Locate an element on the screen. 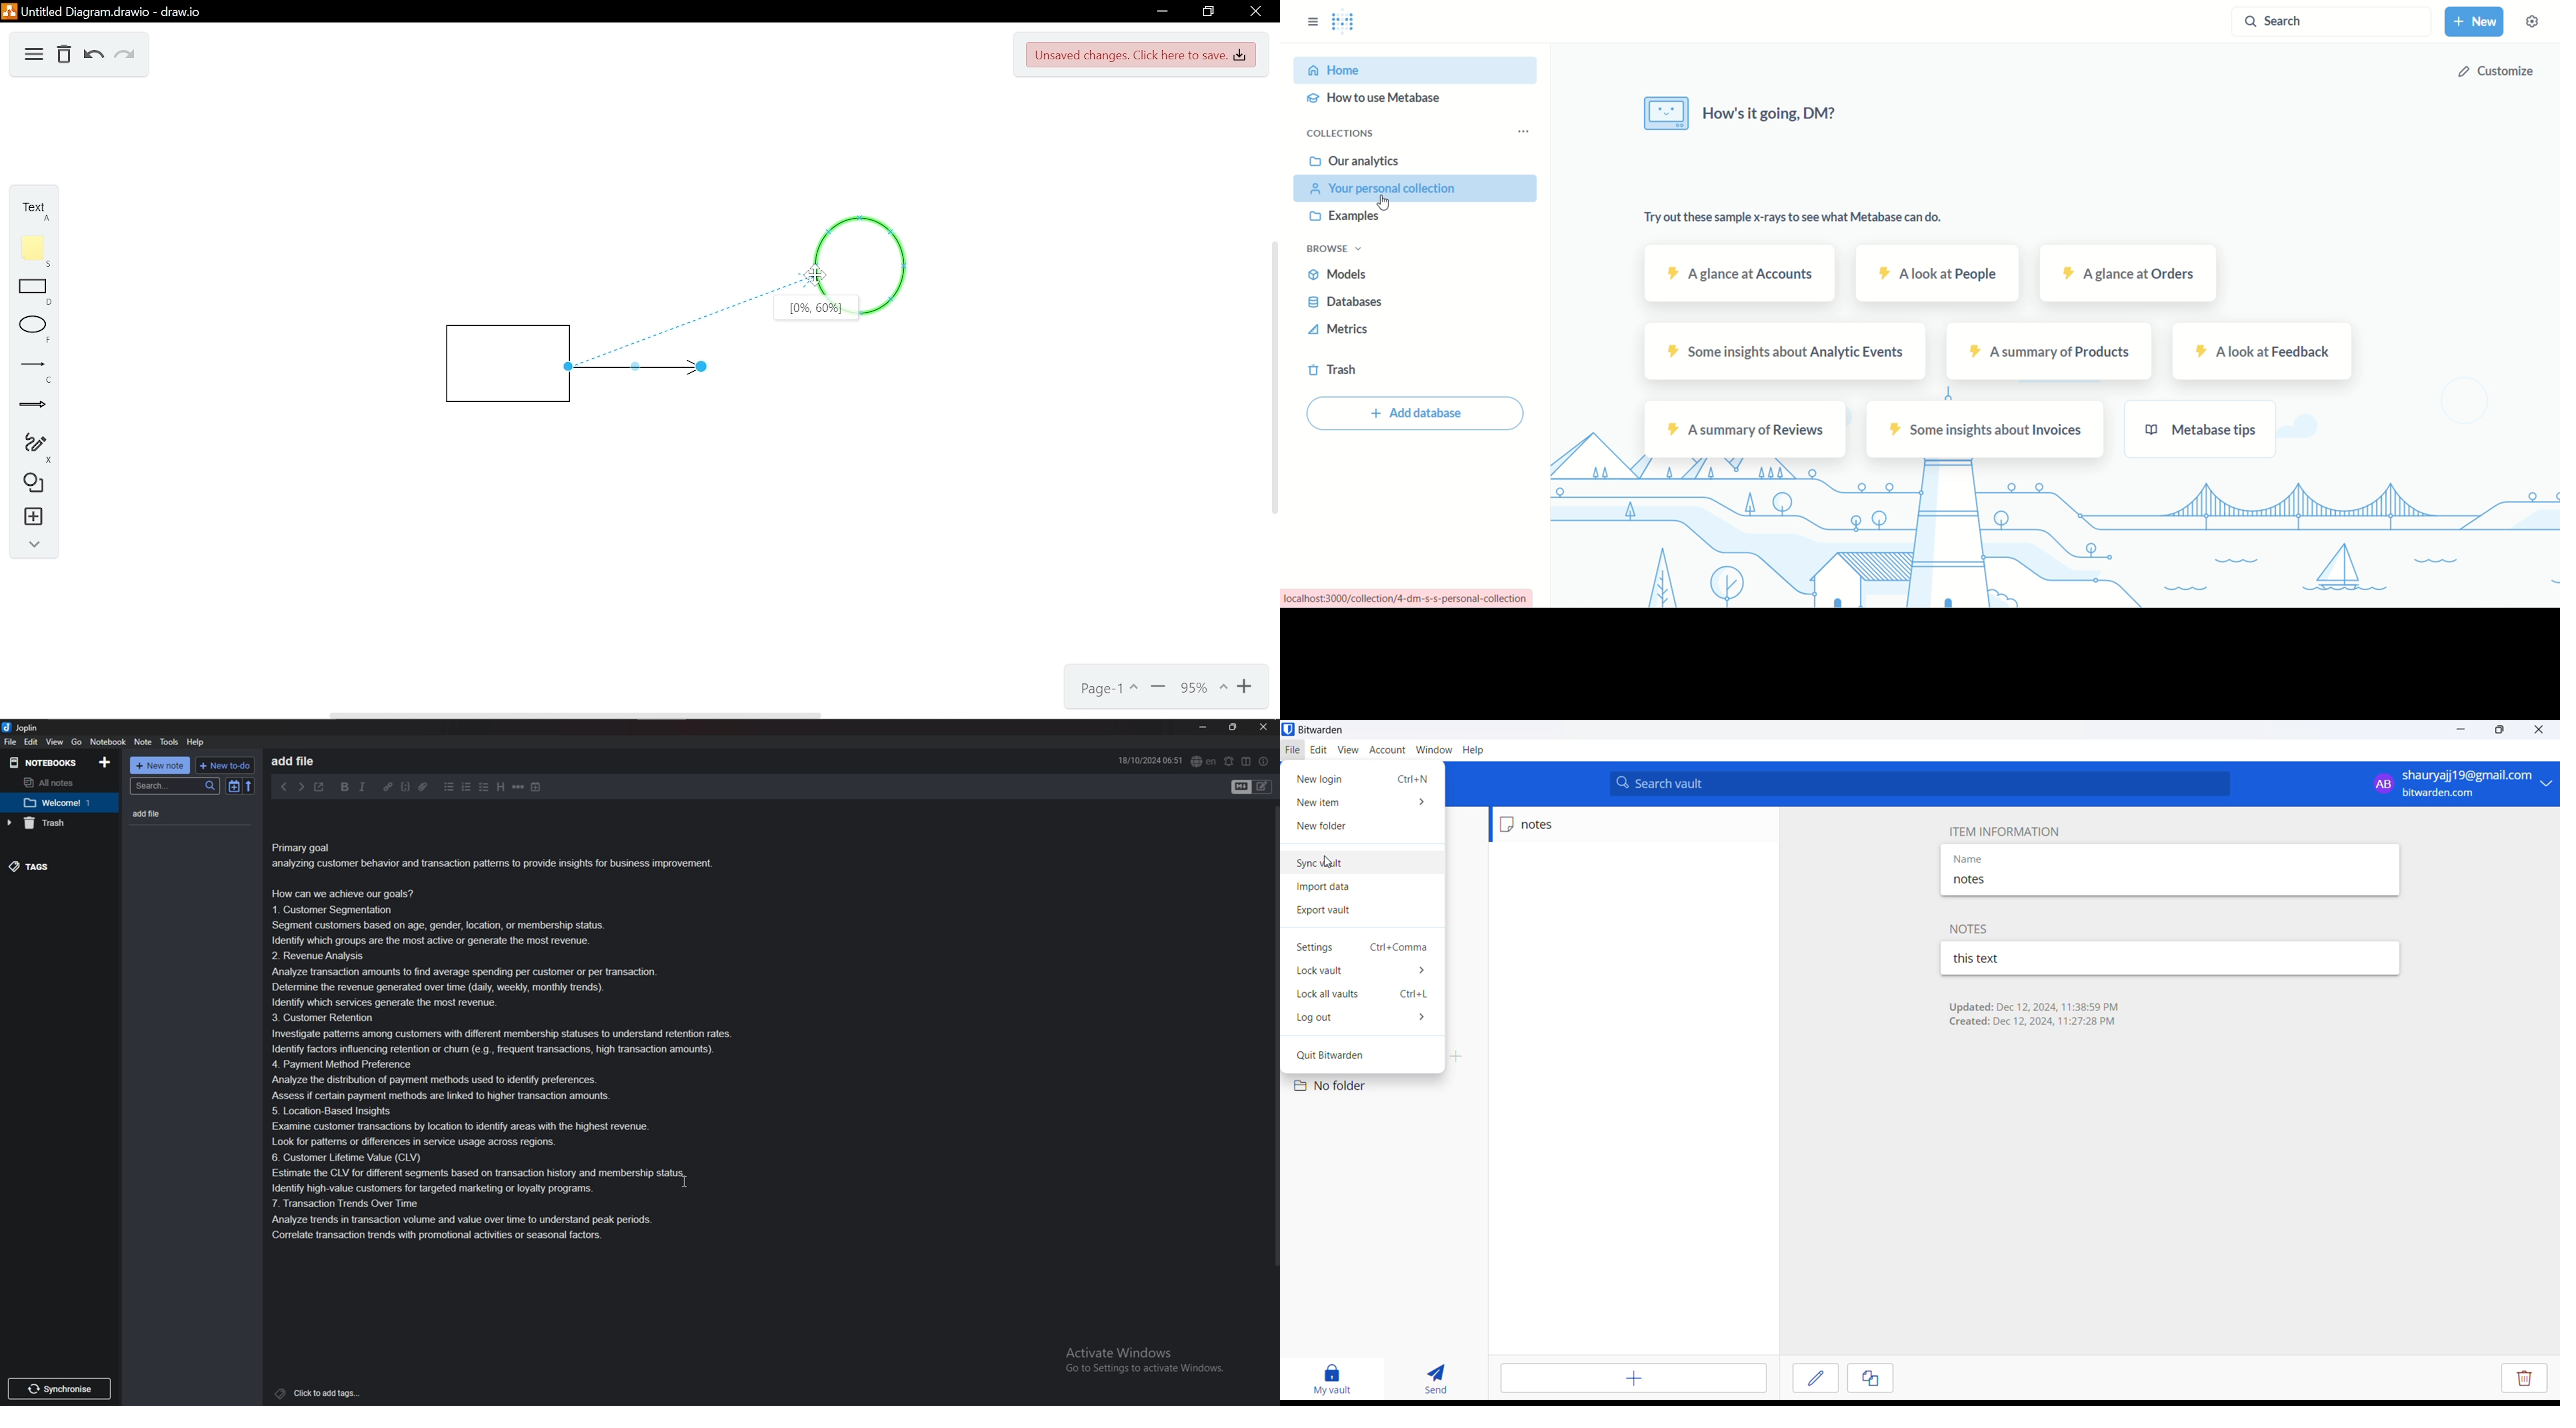 This screenshot has width=2576, height=1428. Edit is located at coordinates (31, 742).